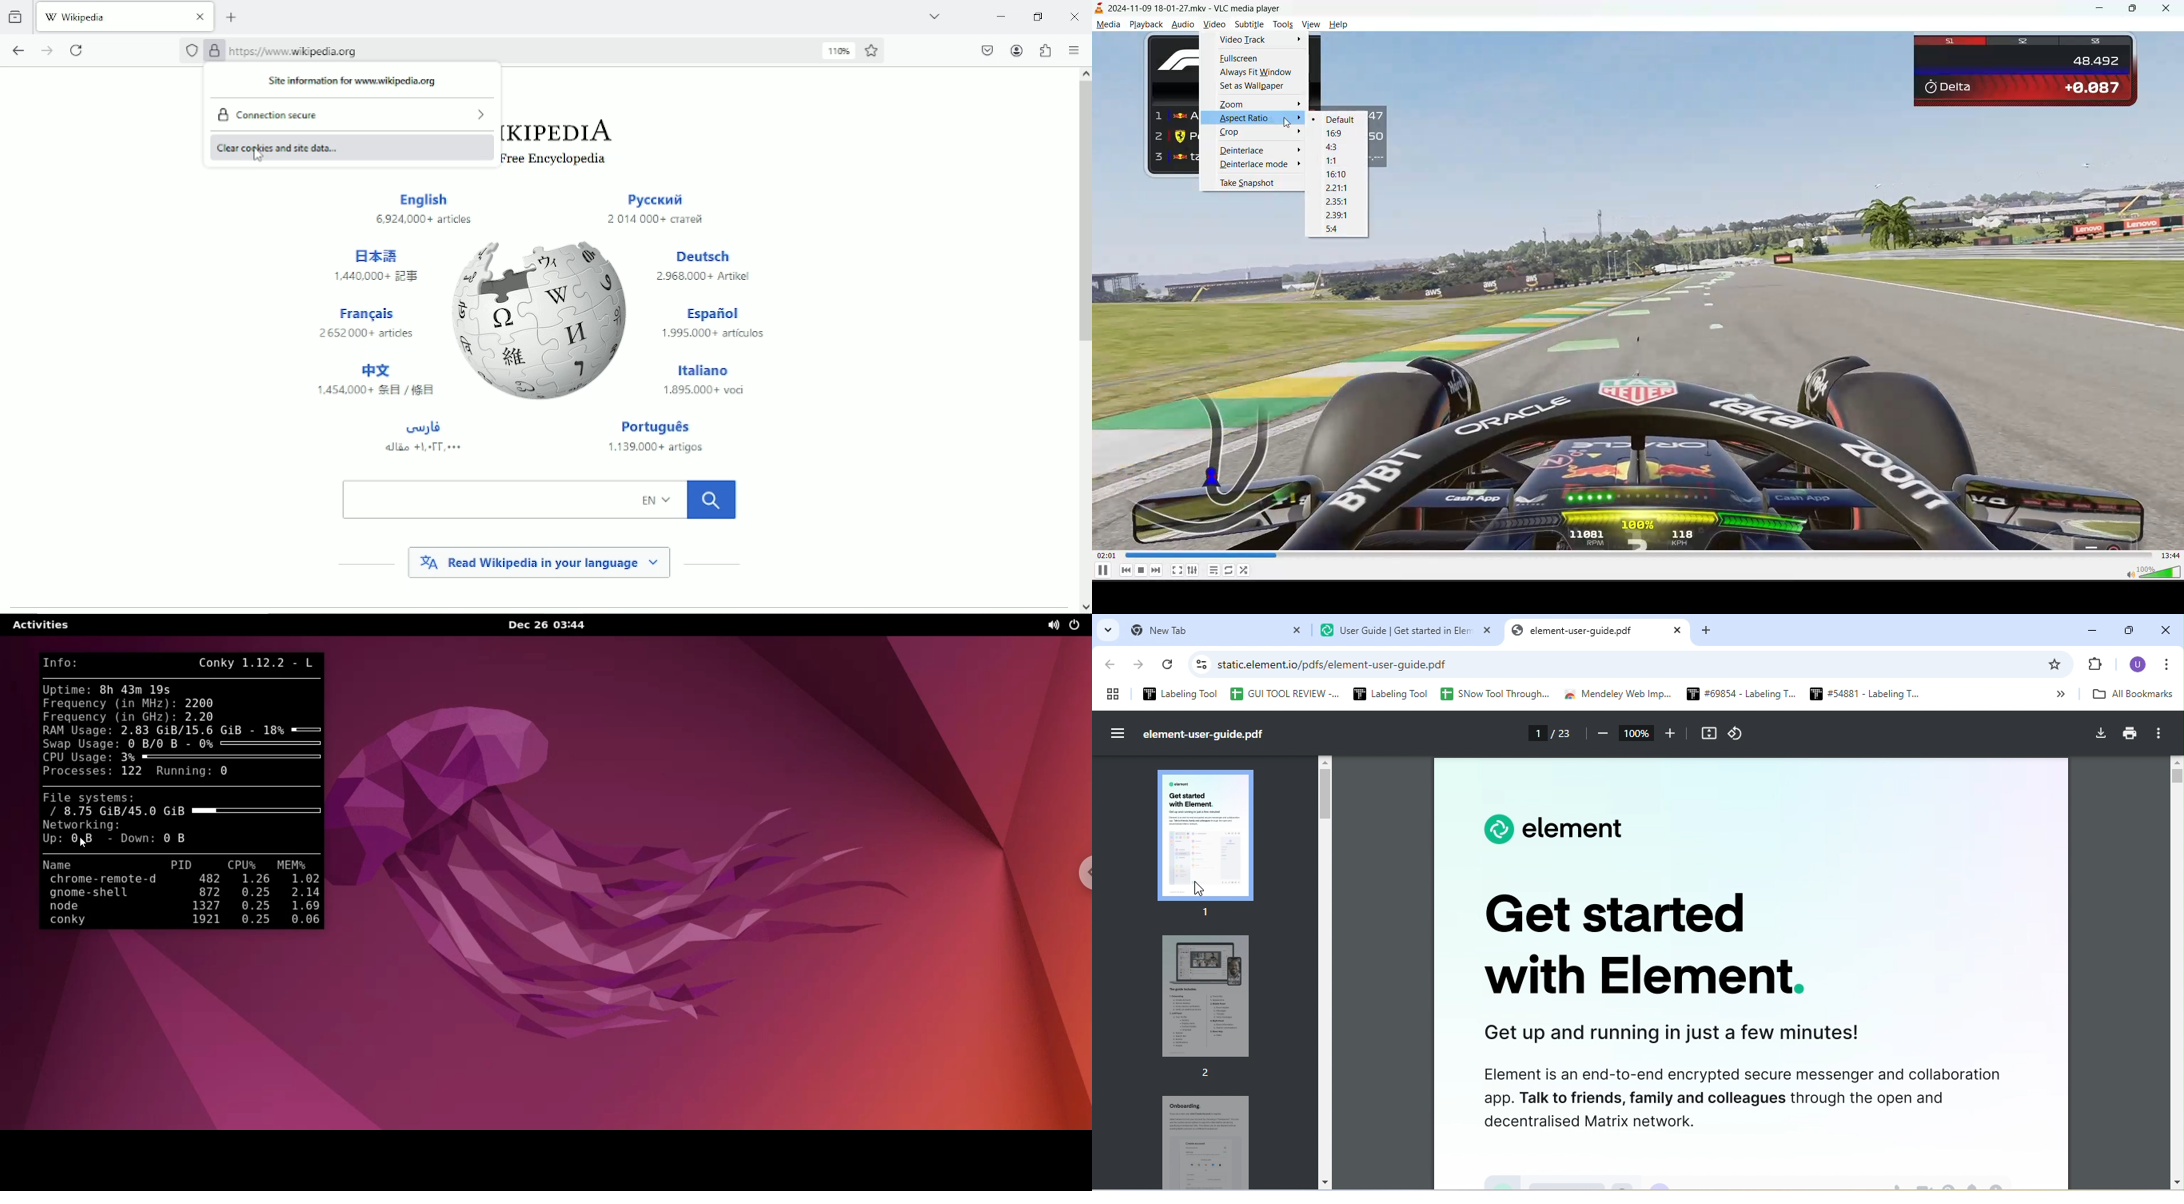 This screenshot has width=2184, height=1204. Describe the element at coordinates (543, 319) in the screenshot. I see `wikipedia logo` at that location.